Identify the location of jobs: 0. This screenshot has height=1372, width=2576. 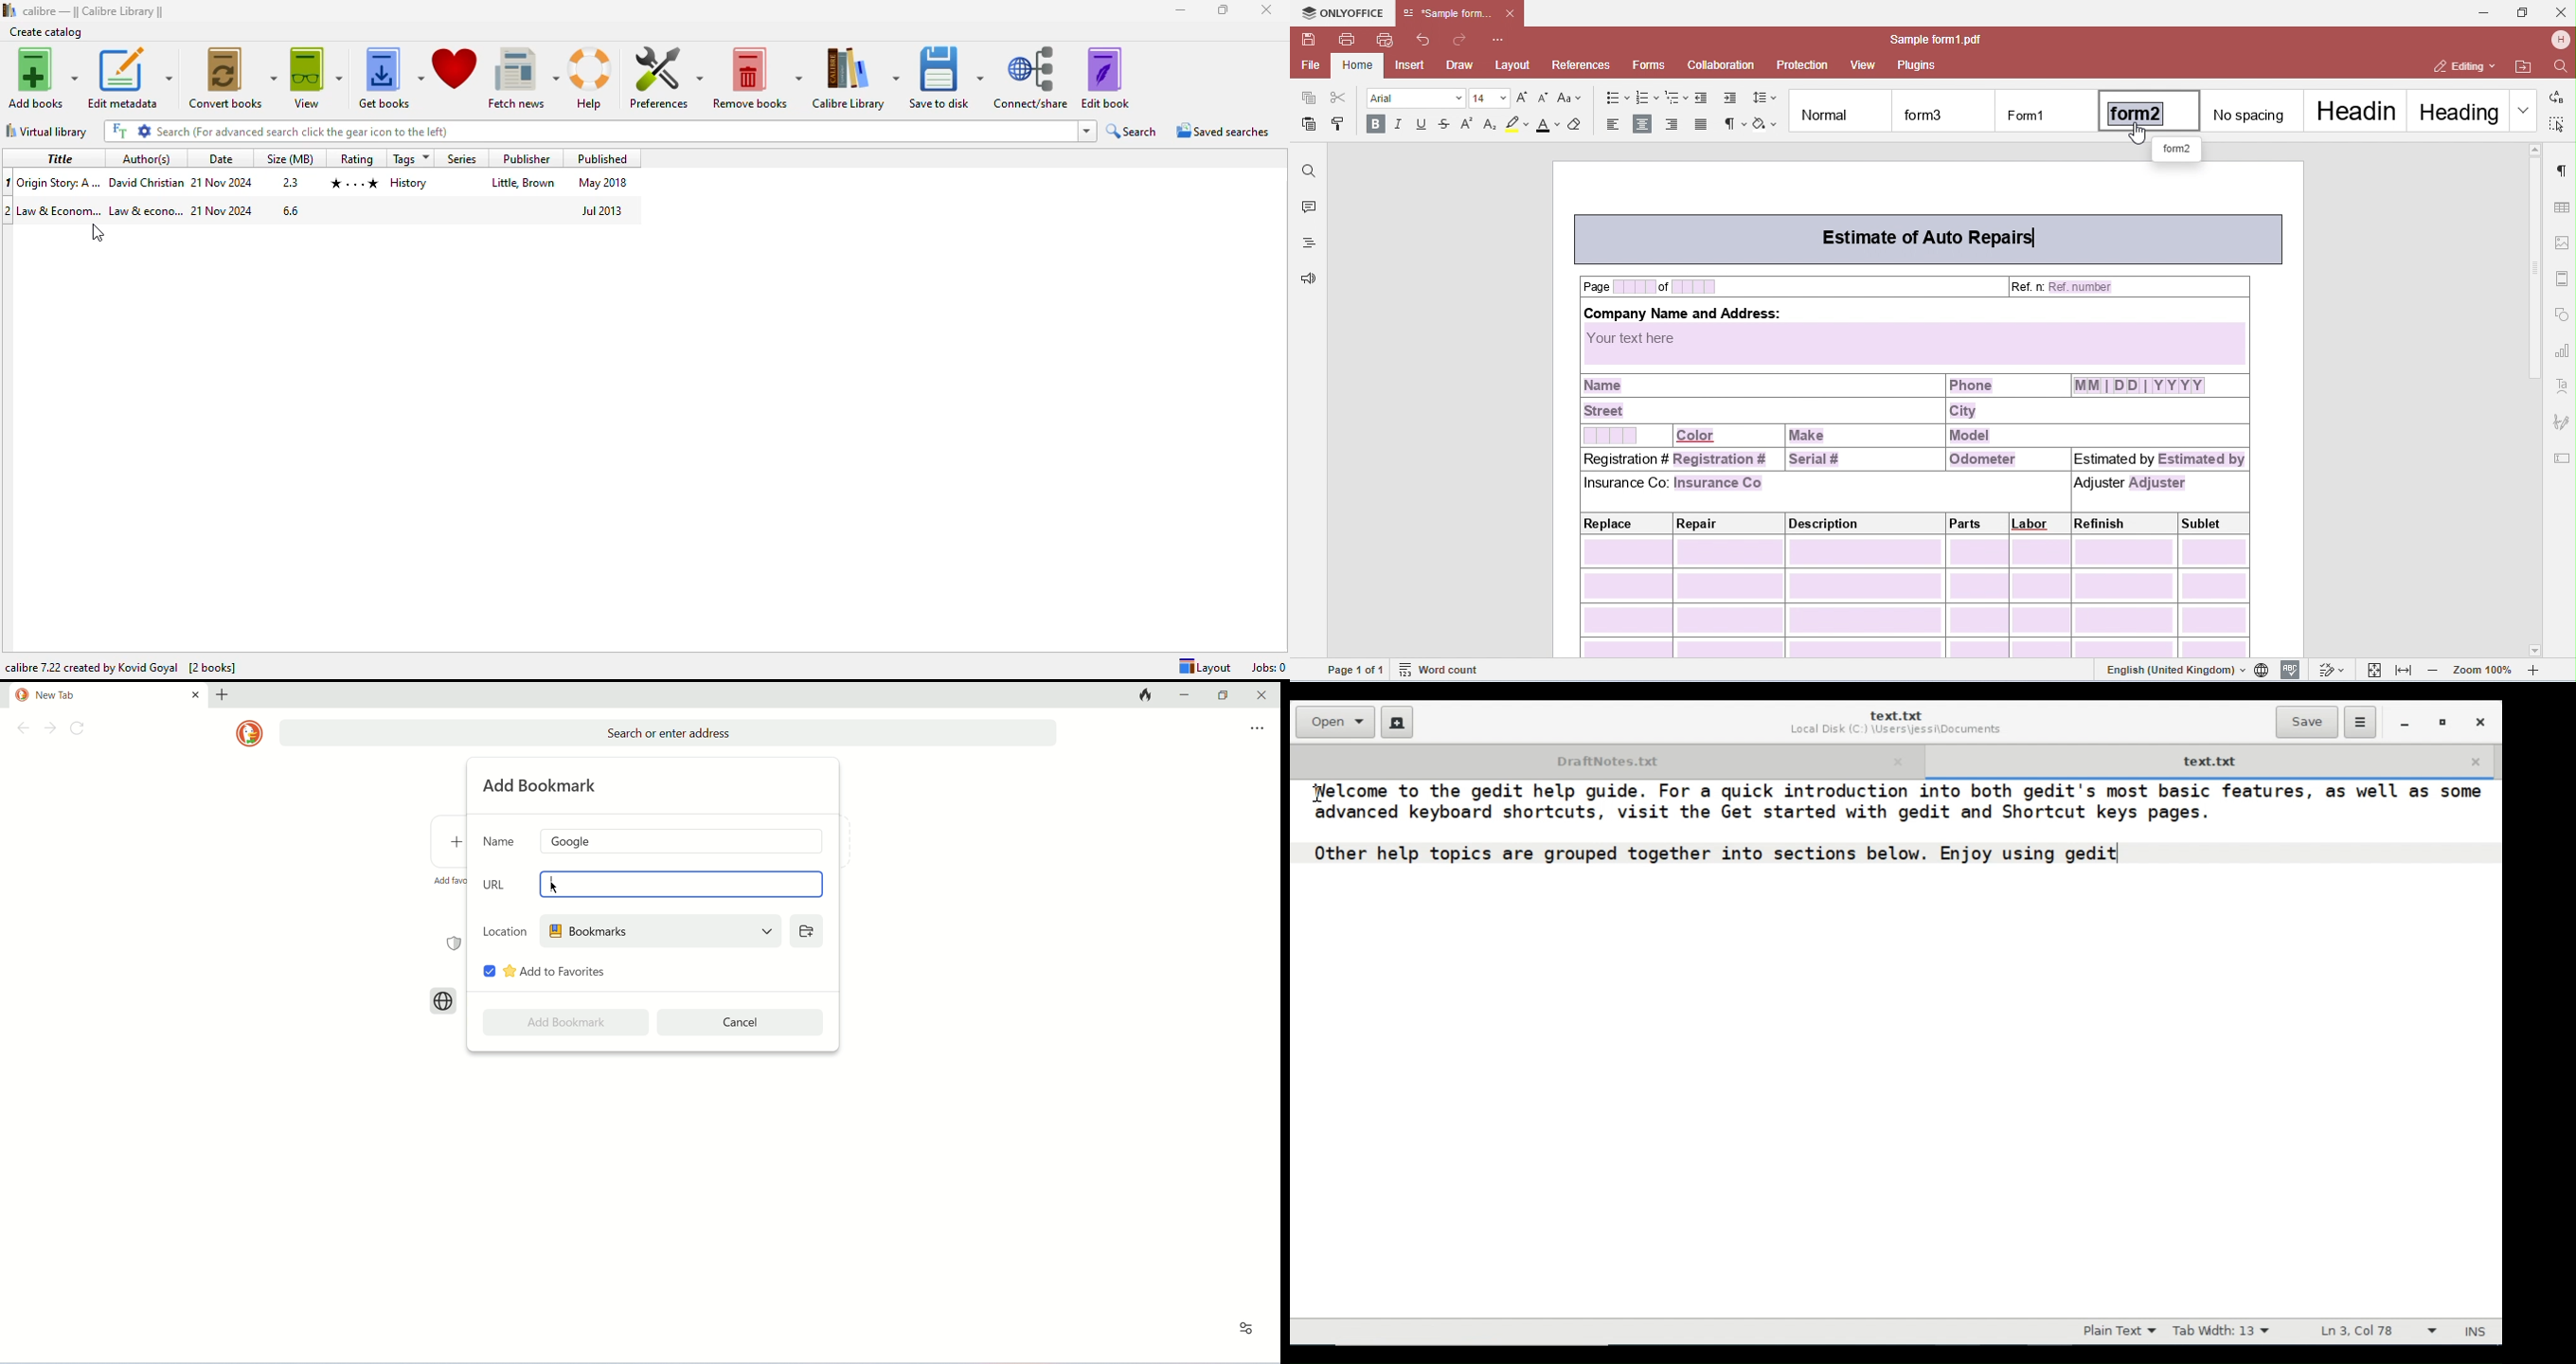
(1268, 668).